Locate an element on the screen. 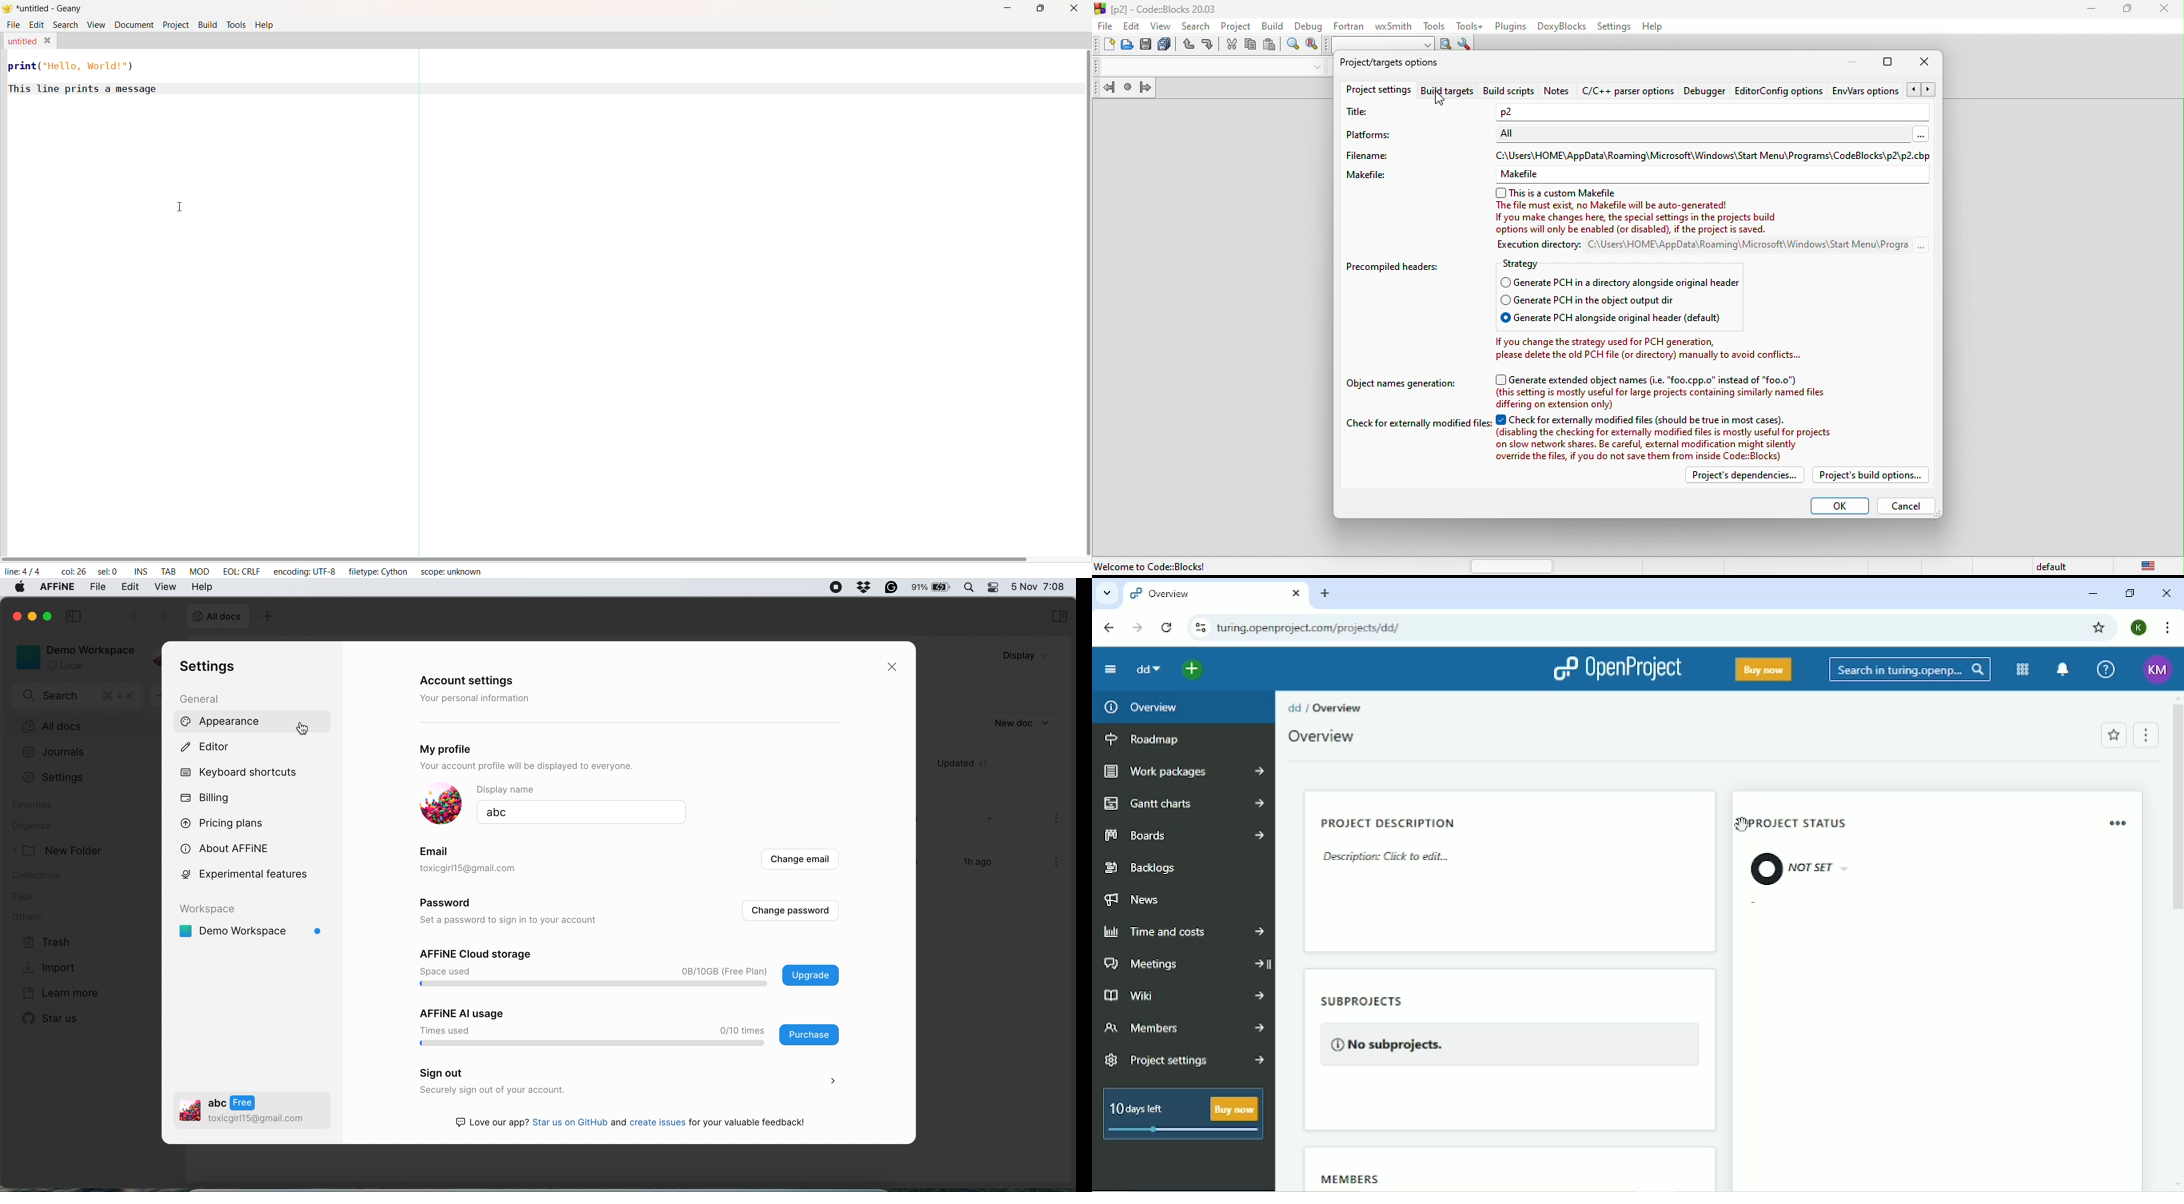 Image resolution: width=2184 pixels, height=1204 pixels. cursor on Appearance is located at coordinates (305, 729).